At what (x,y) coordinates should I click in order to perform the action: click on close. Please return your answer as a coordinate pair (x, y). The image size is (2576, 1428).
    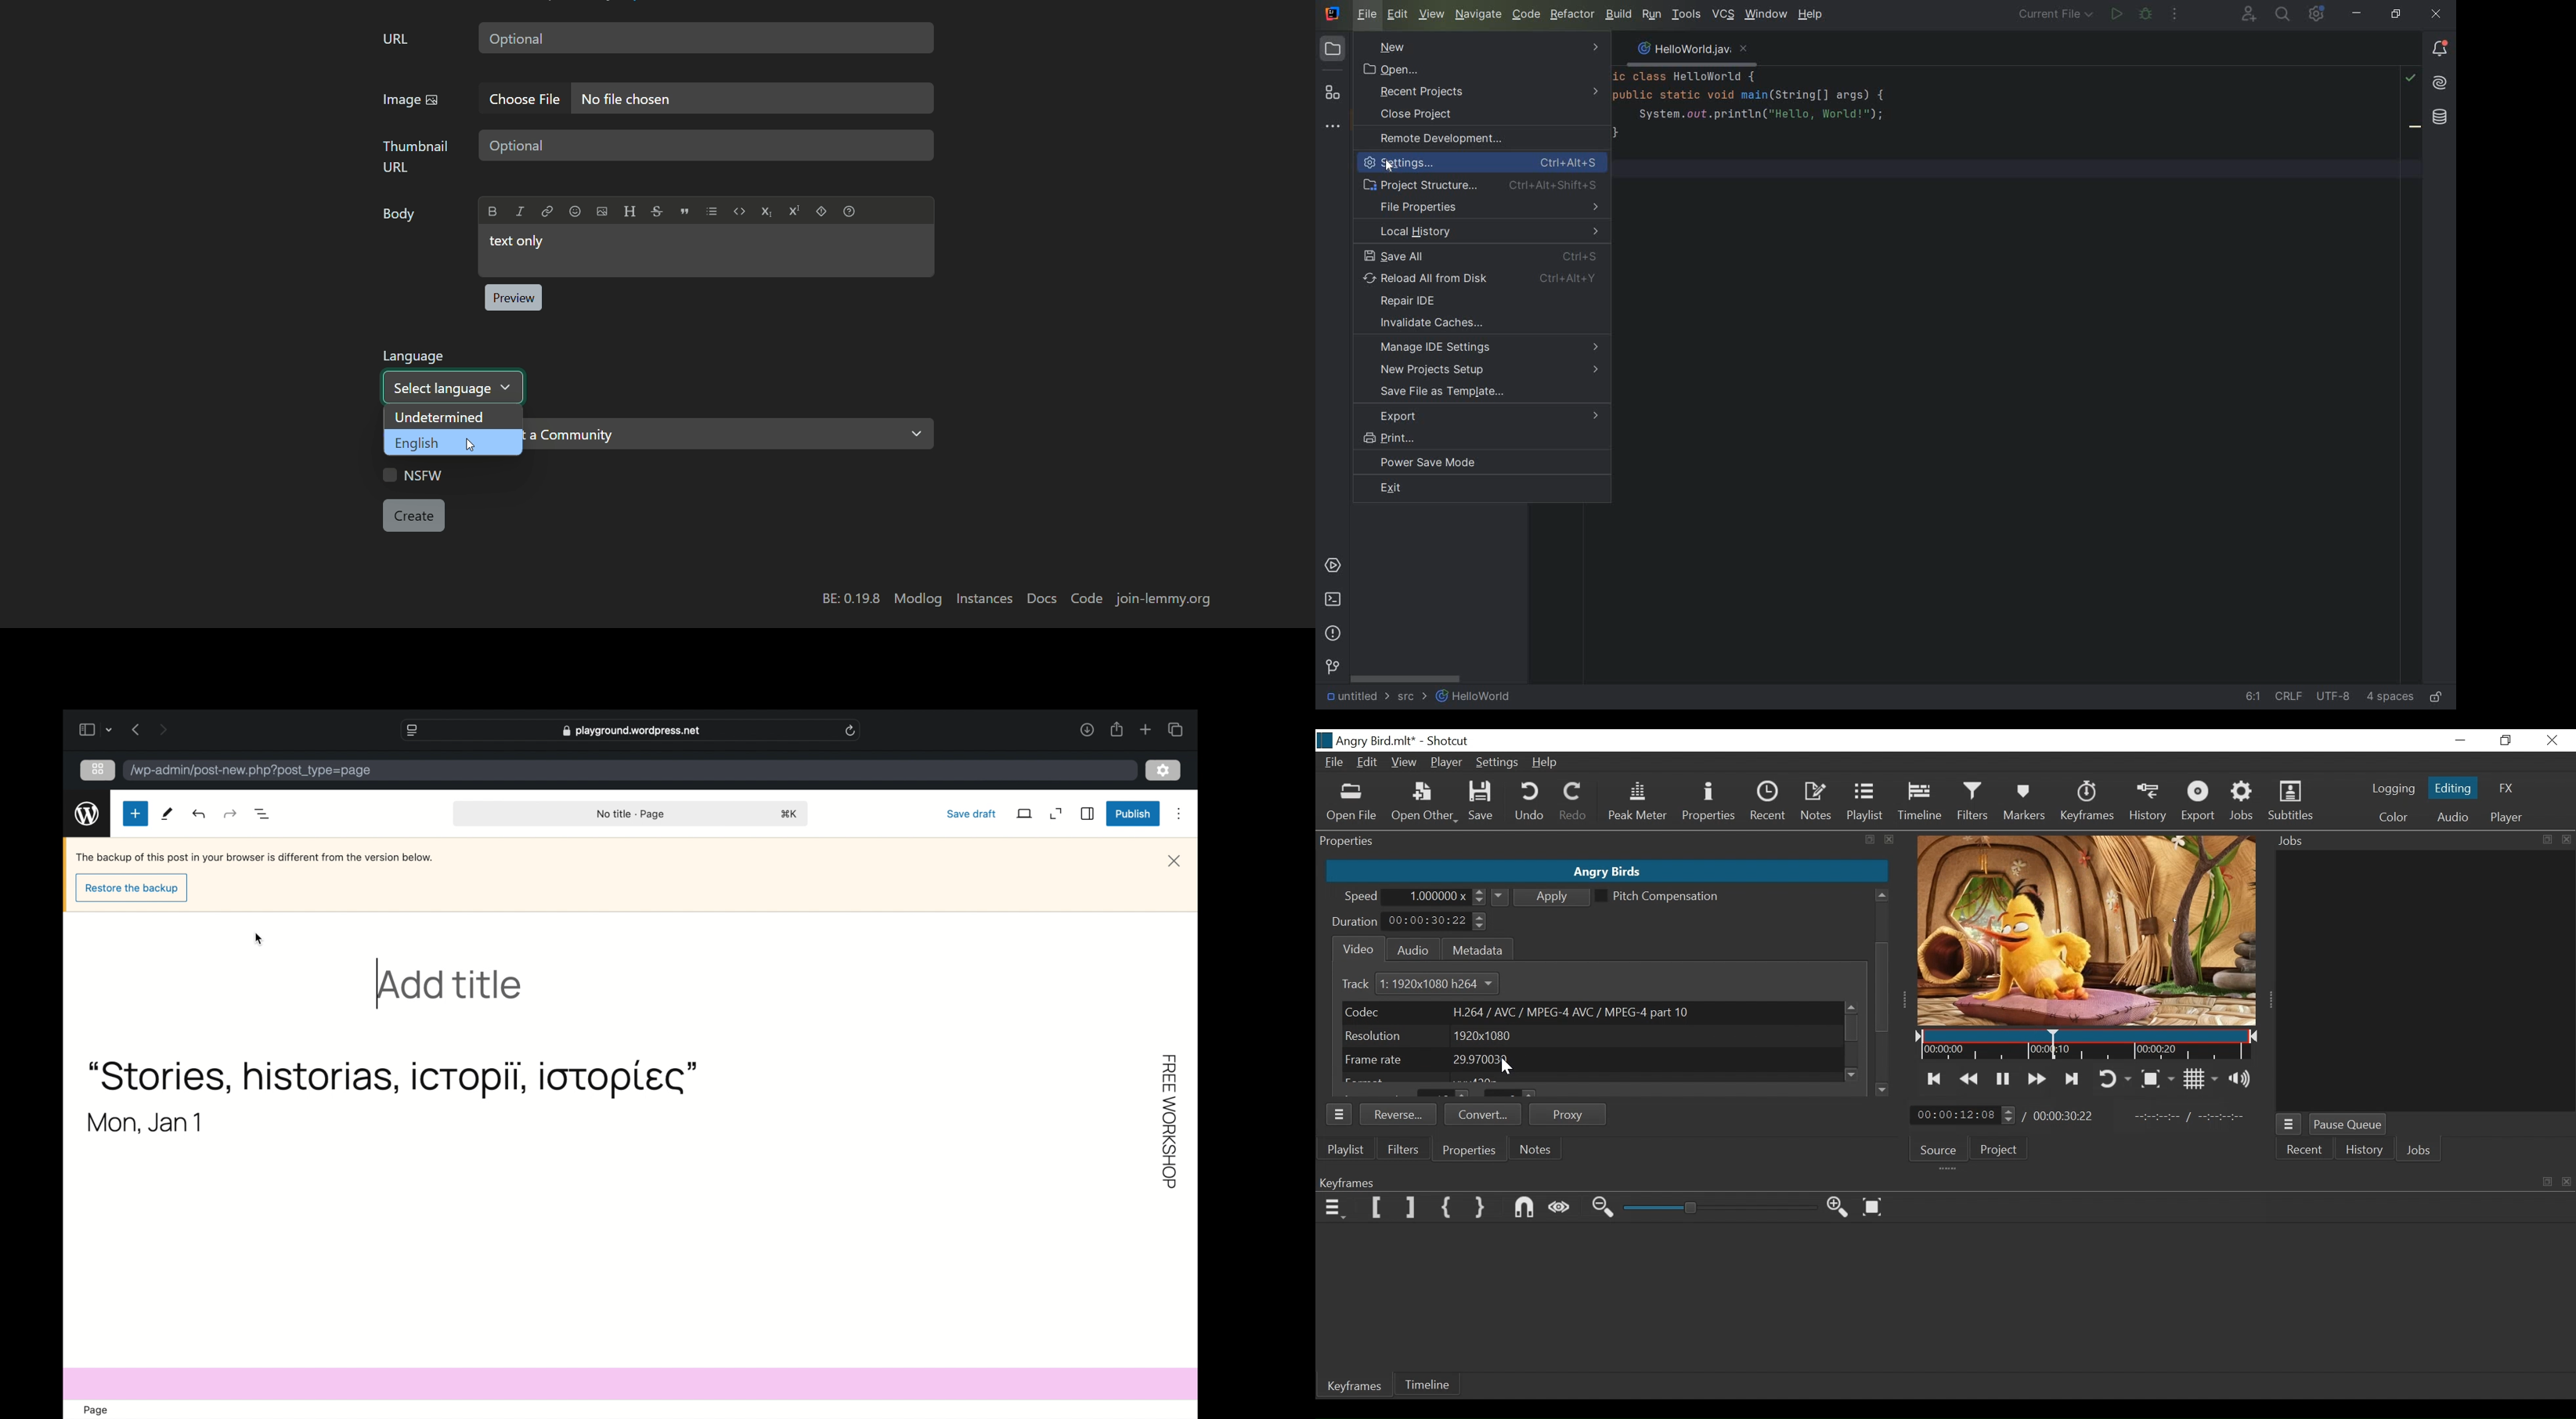
    Looking at the image, I should click on (1175, 860).